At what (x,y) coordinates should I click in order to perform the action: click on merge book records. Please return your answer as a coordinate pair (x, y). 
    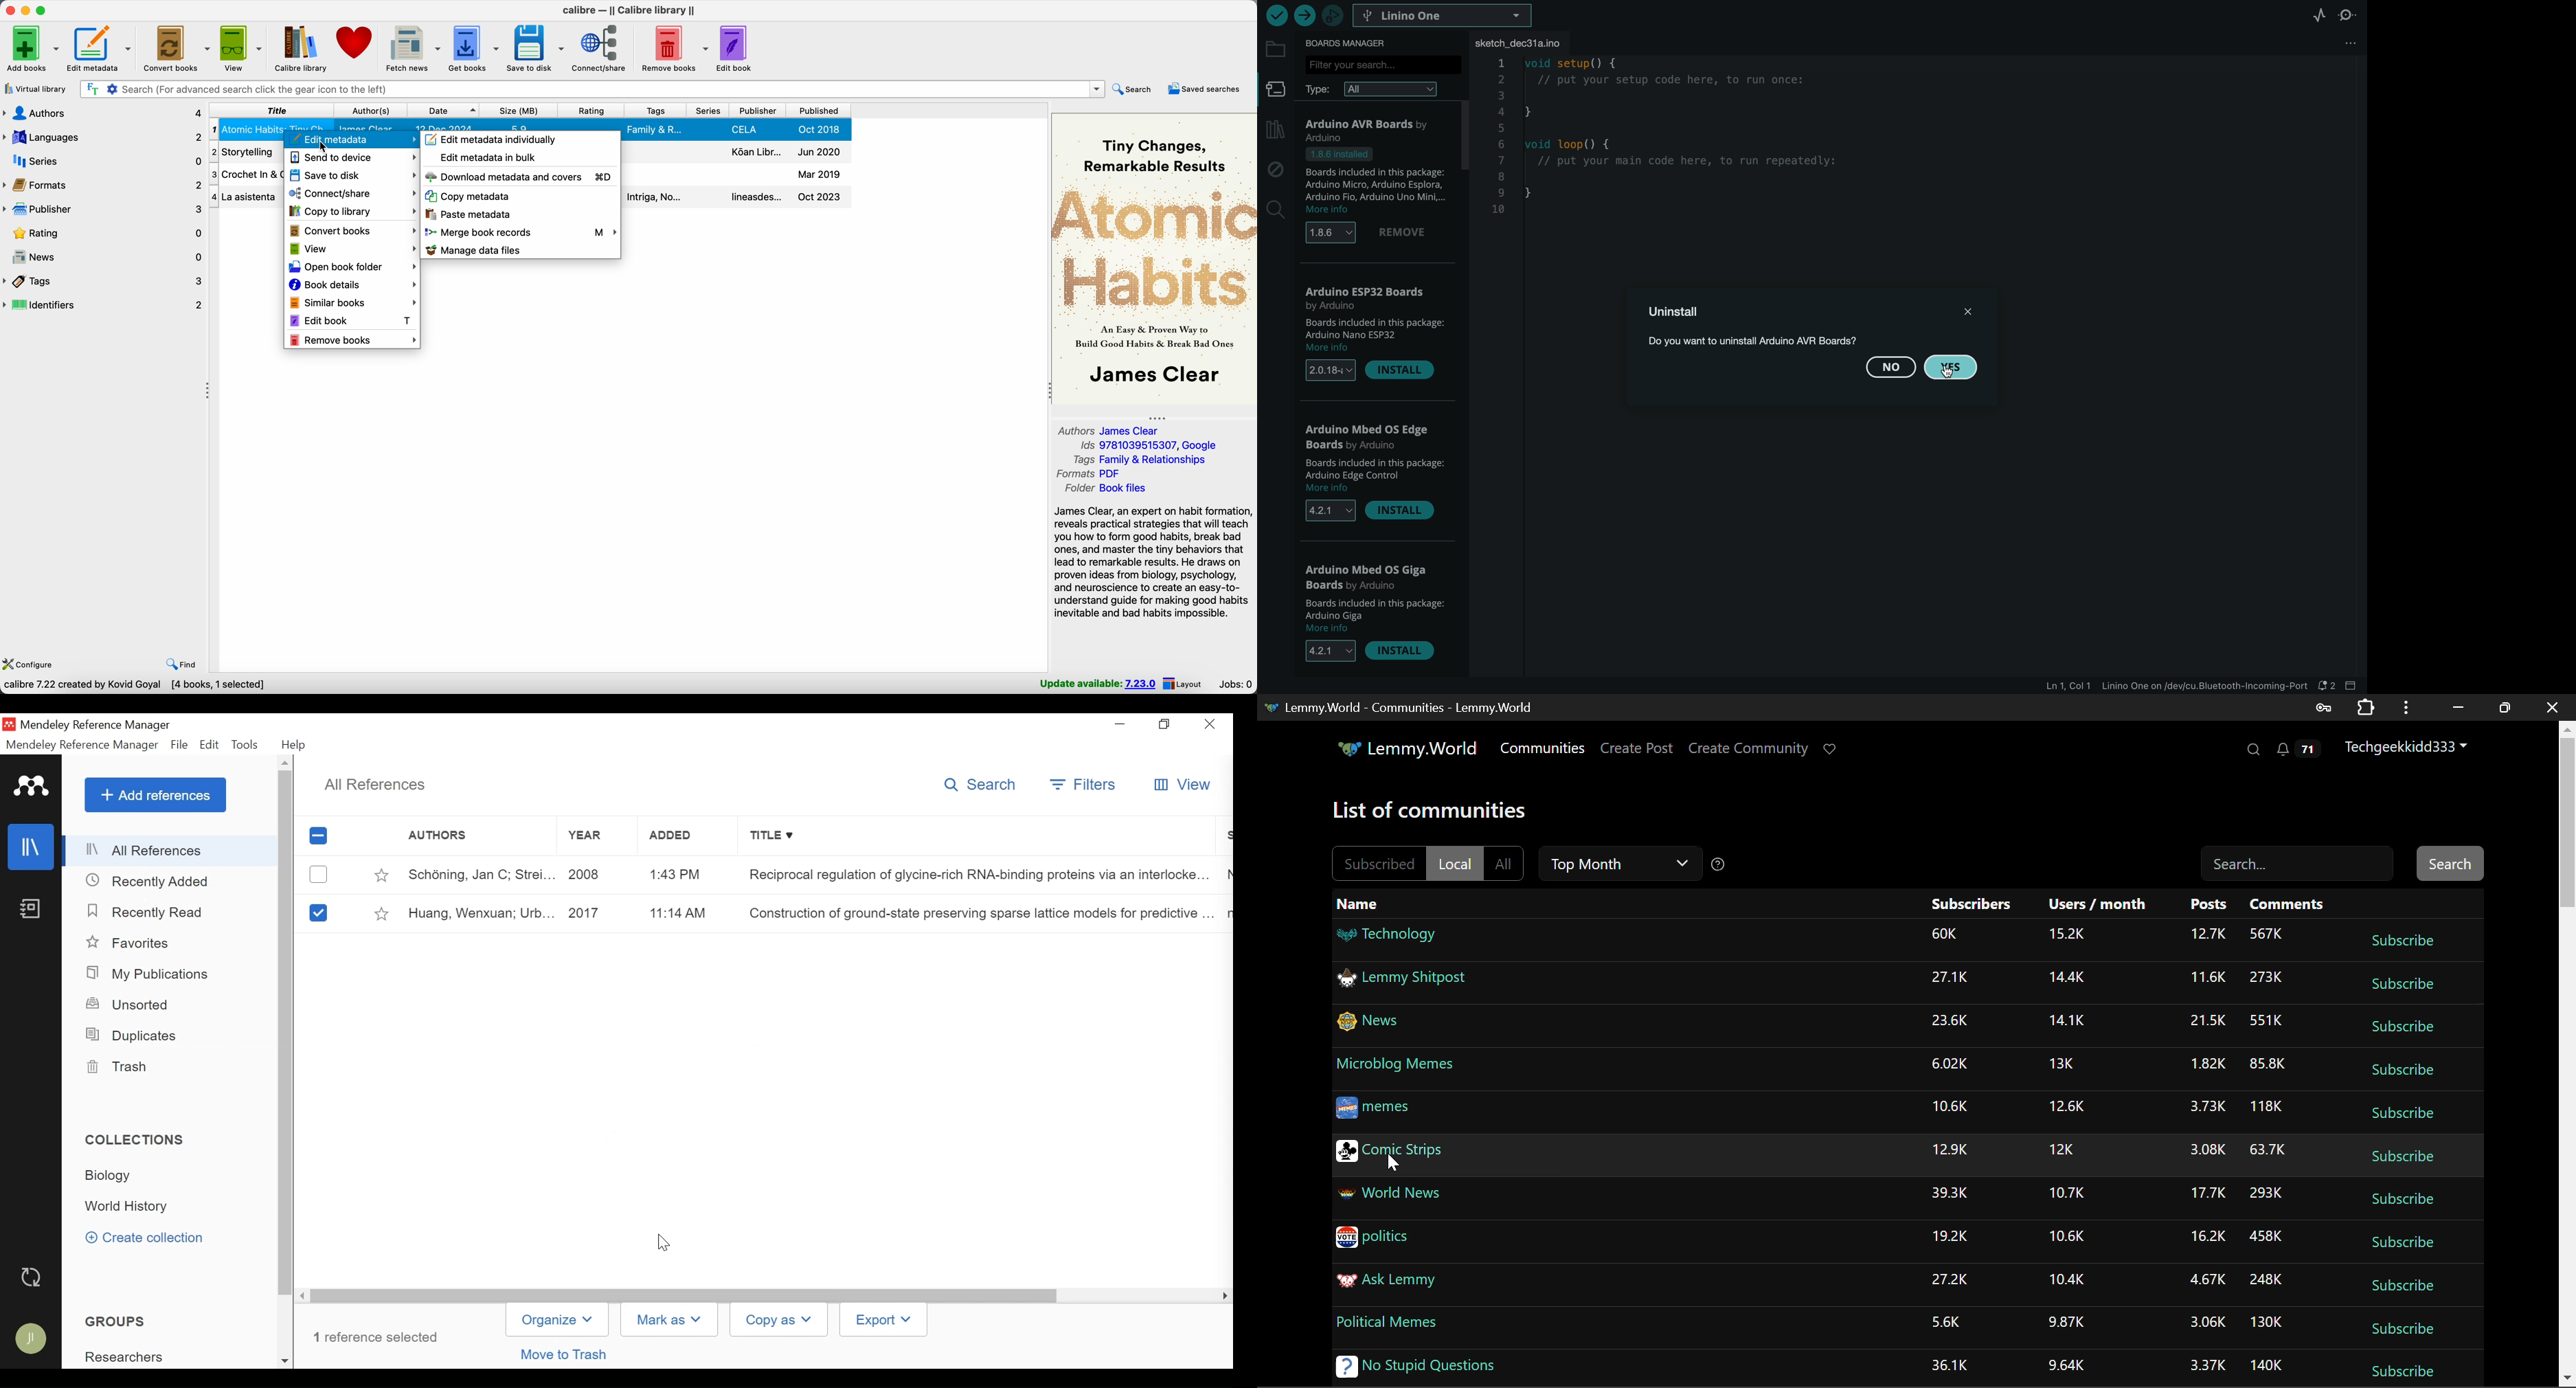
    Looking at the image, I should click on (520, 231).